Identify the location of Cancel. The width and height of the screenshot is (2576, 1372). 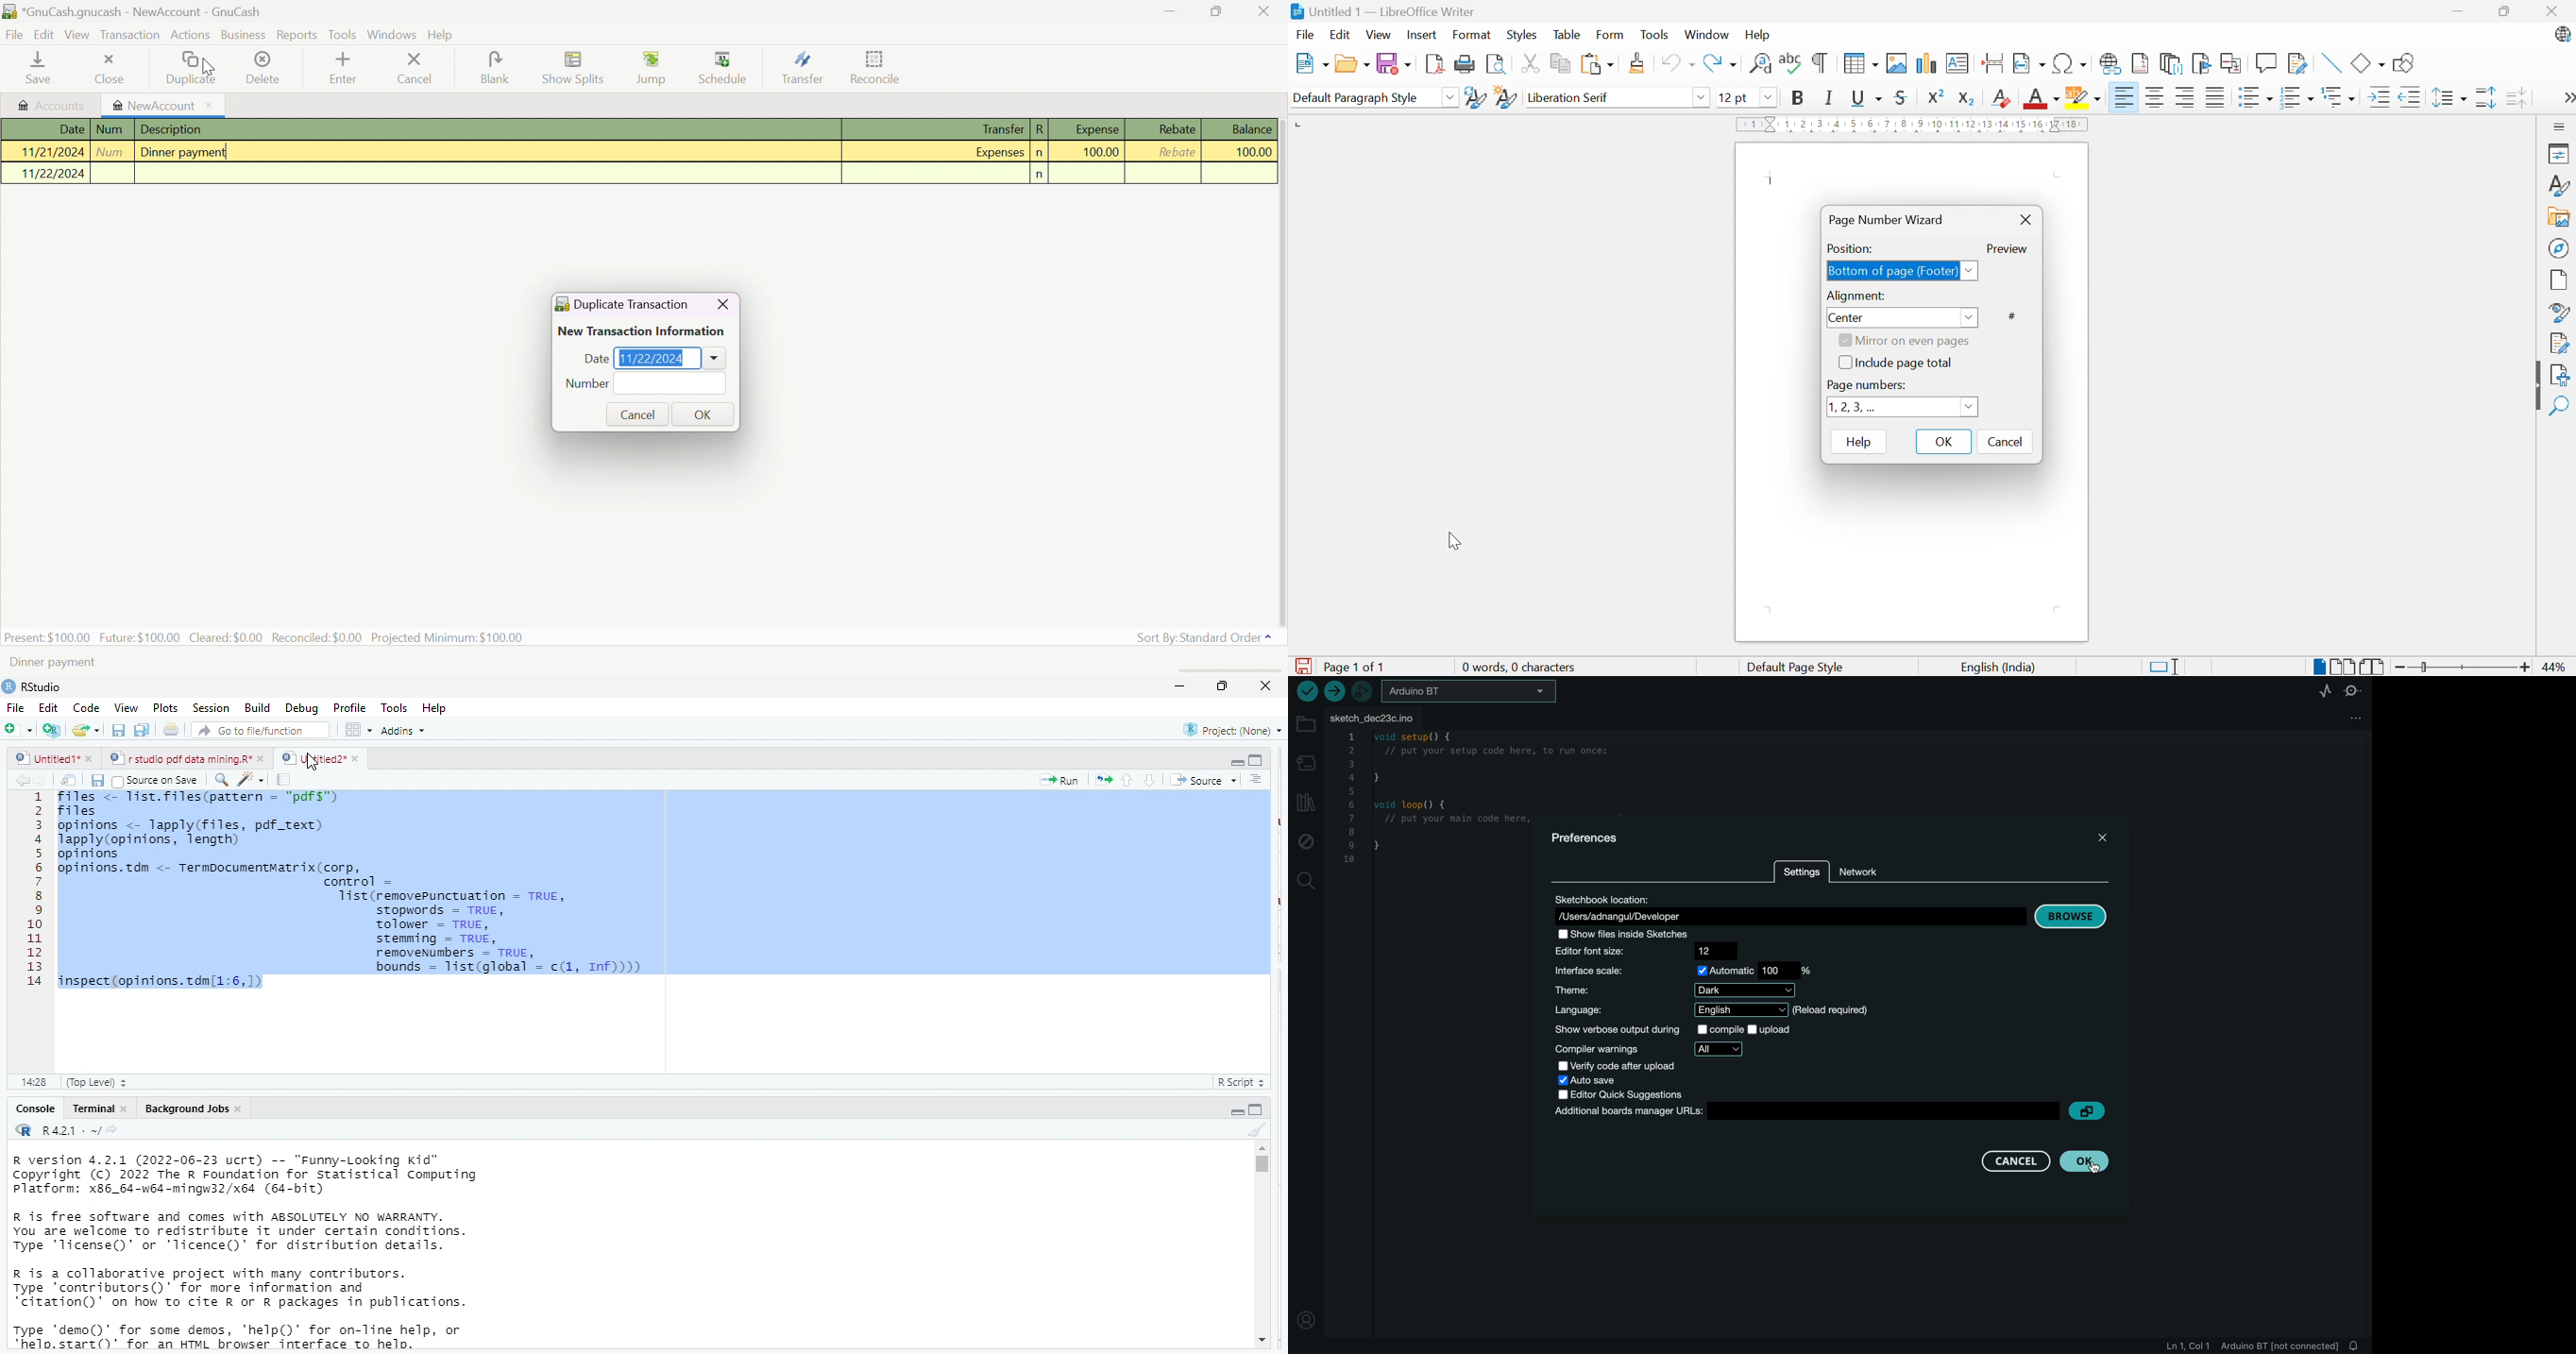
(414, 68).